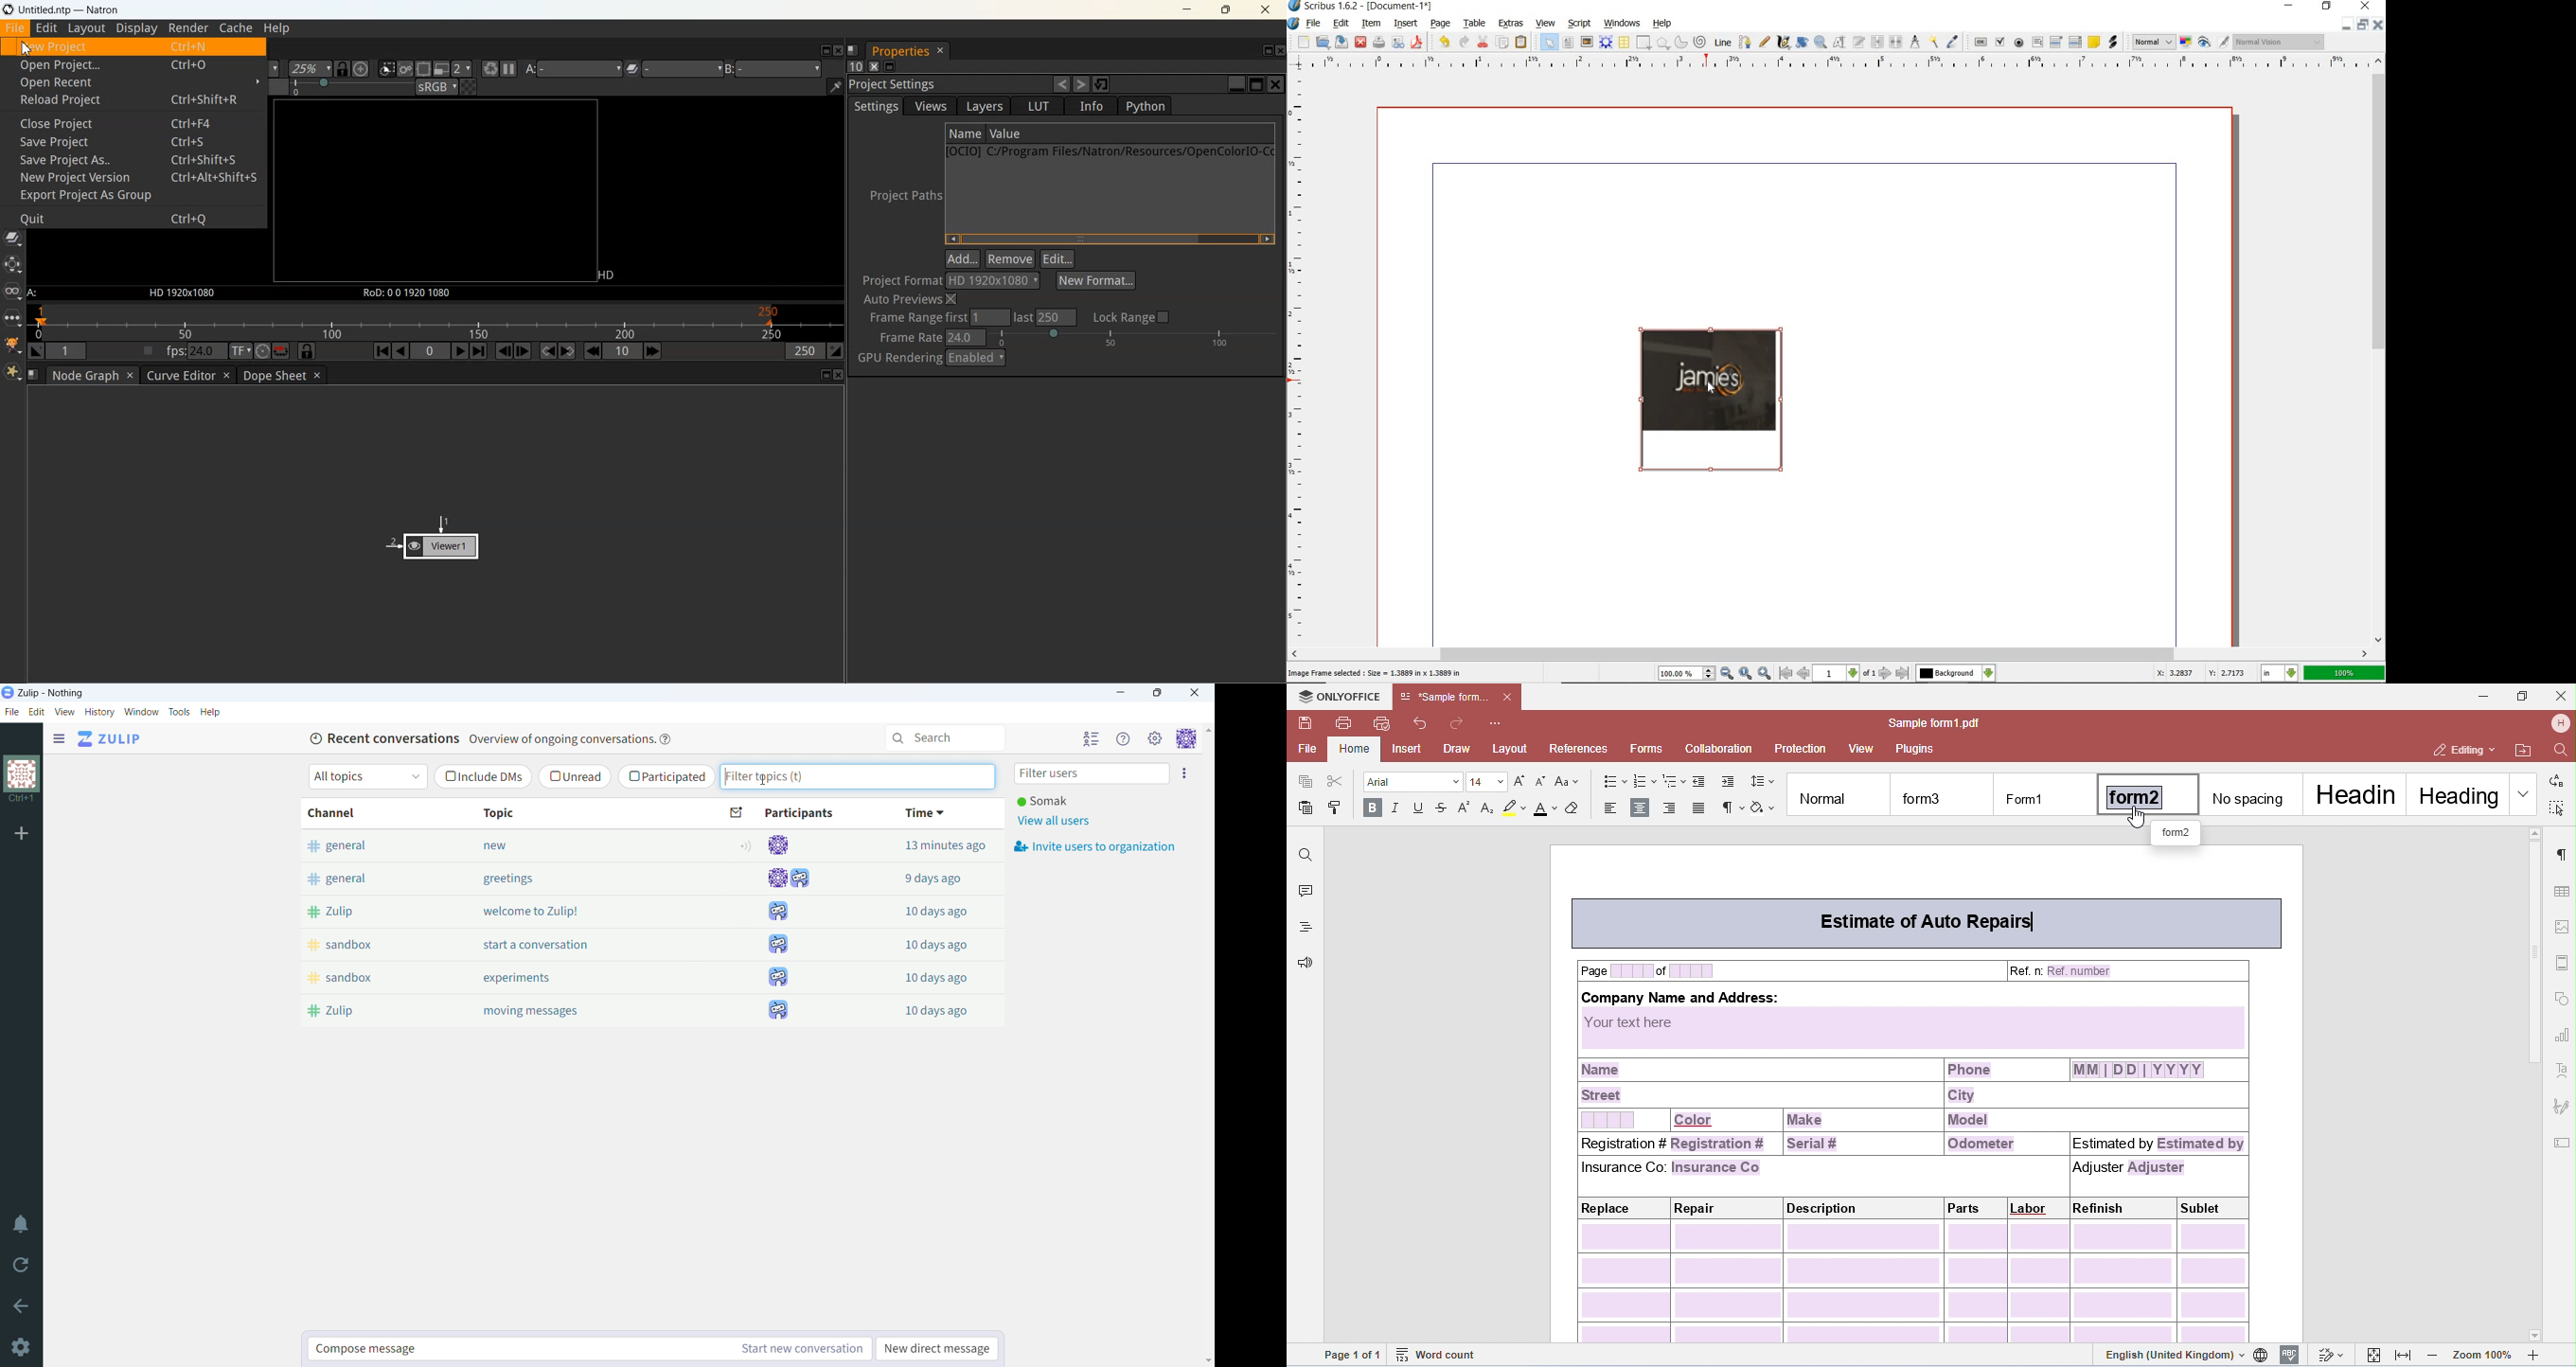 The height and width of the screenshot is (1372, 2576). I want to click on text annotation, so click(2095, 43).